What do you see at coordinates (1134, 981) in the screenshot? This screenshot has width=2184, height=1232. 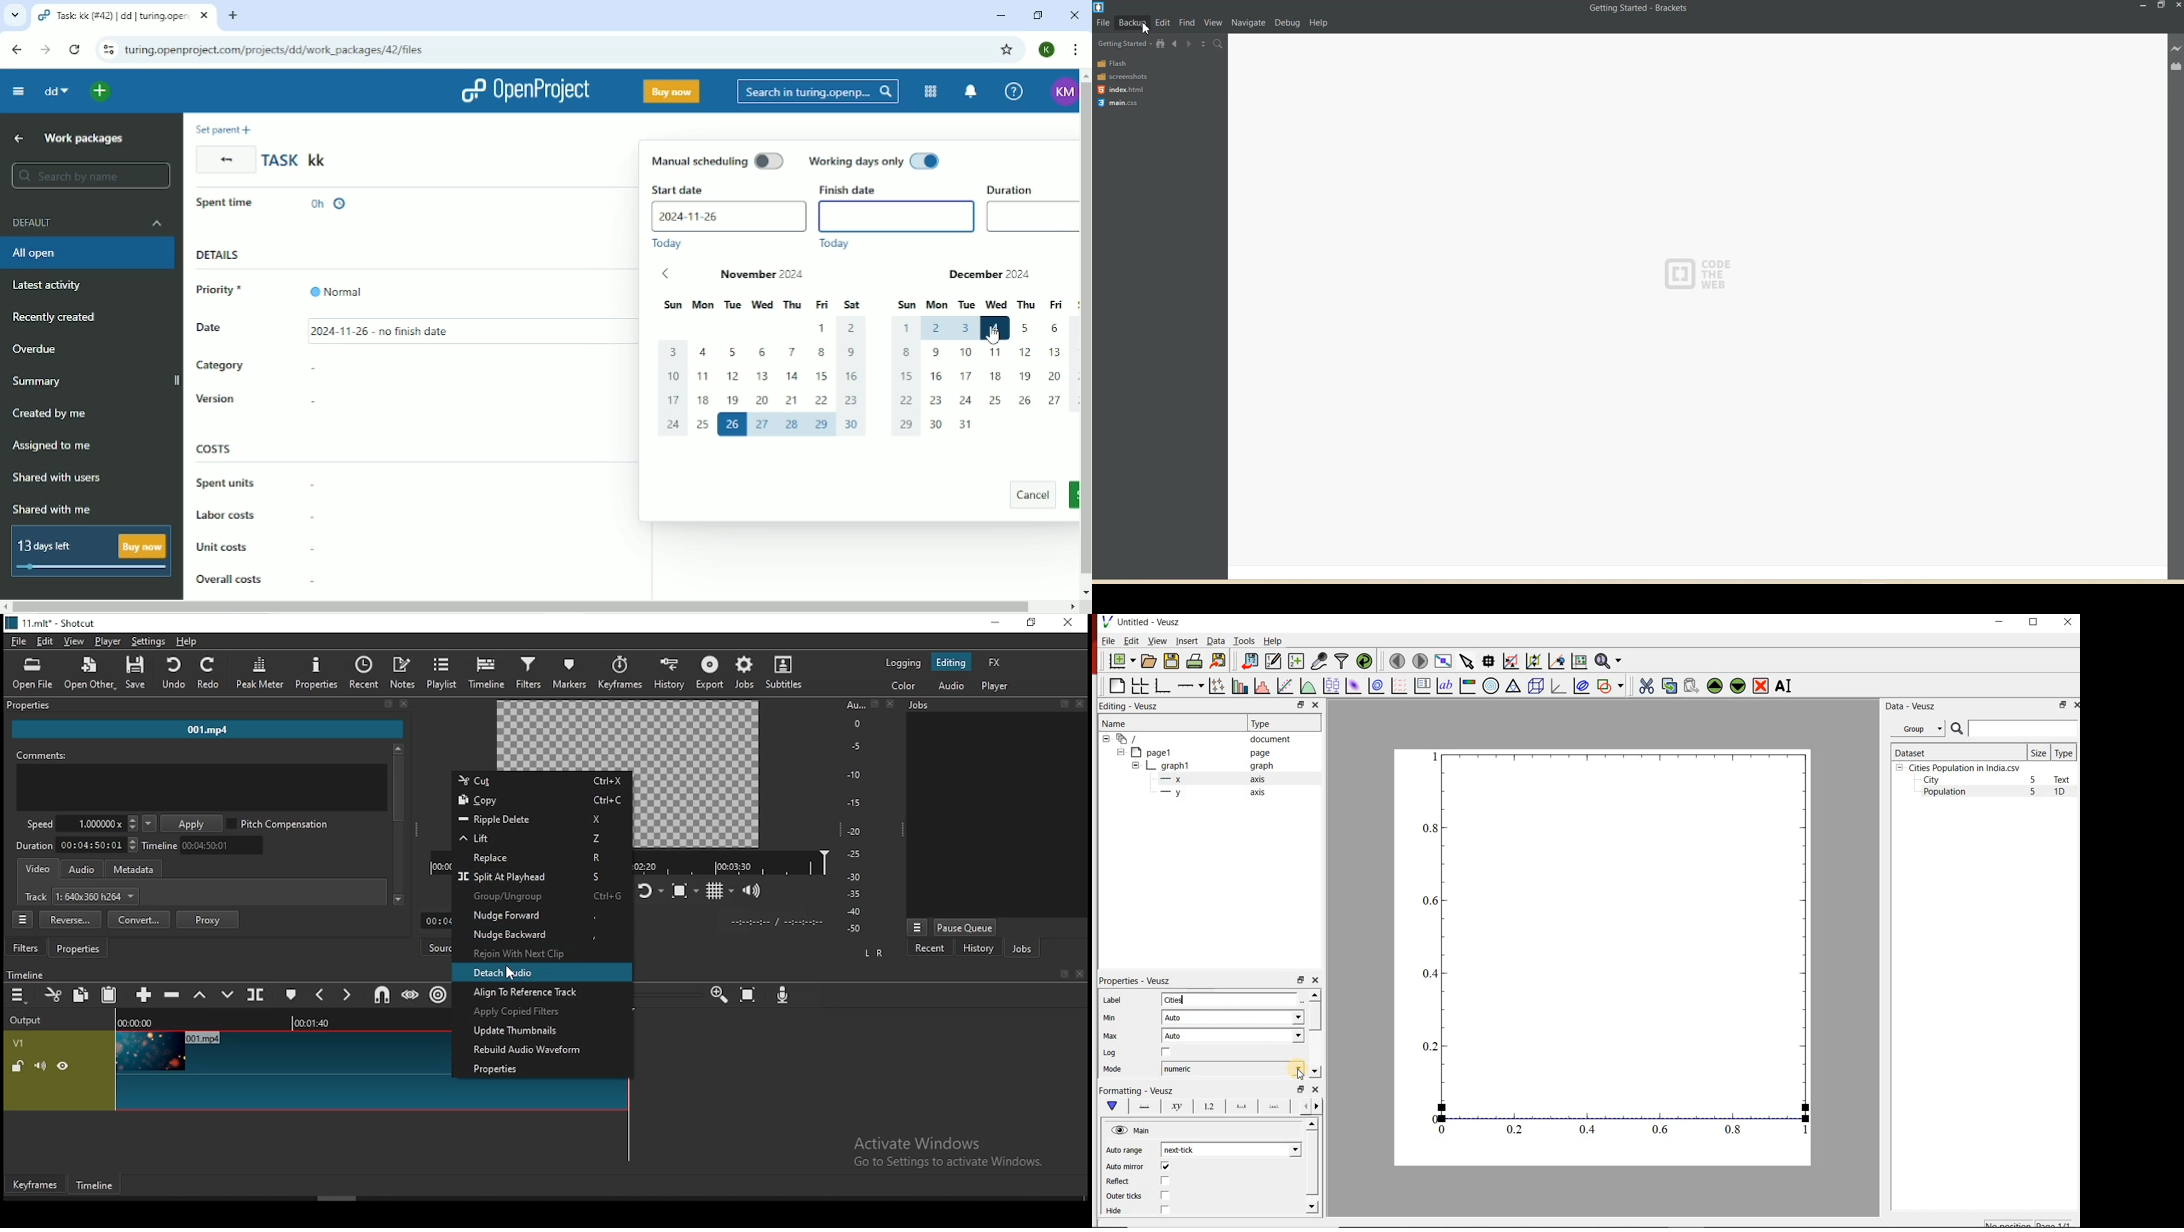 I see `Properties - Veusz` at bounding box center [1134, 981].